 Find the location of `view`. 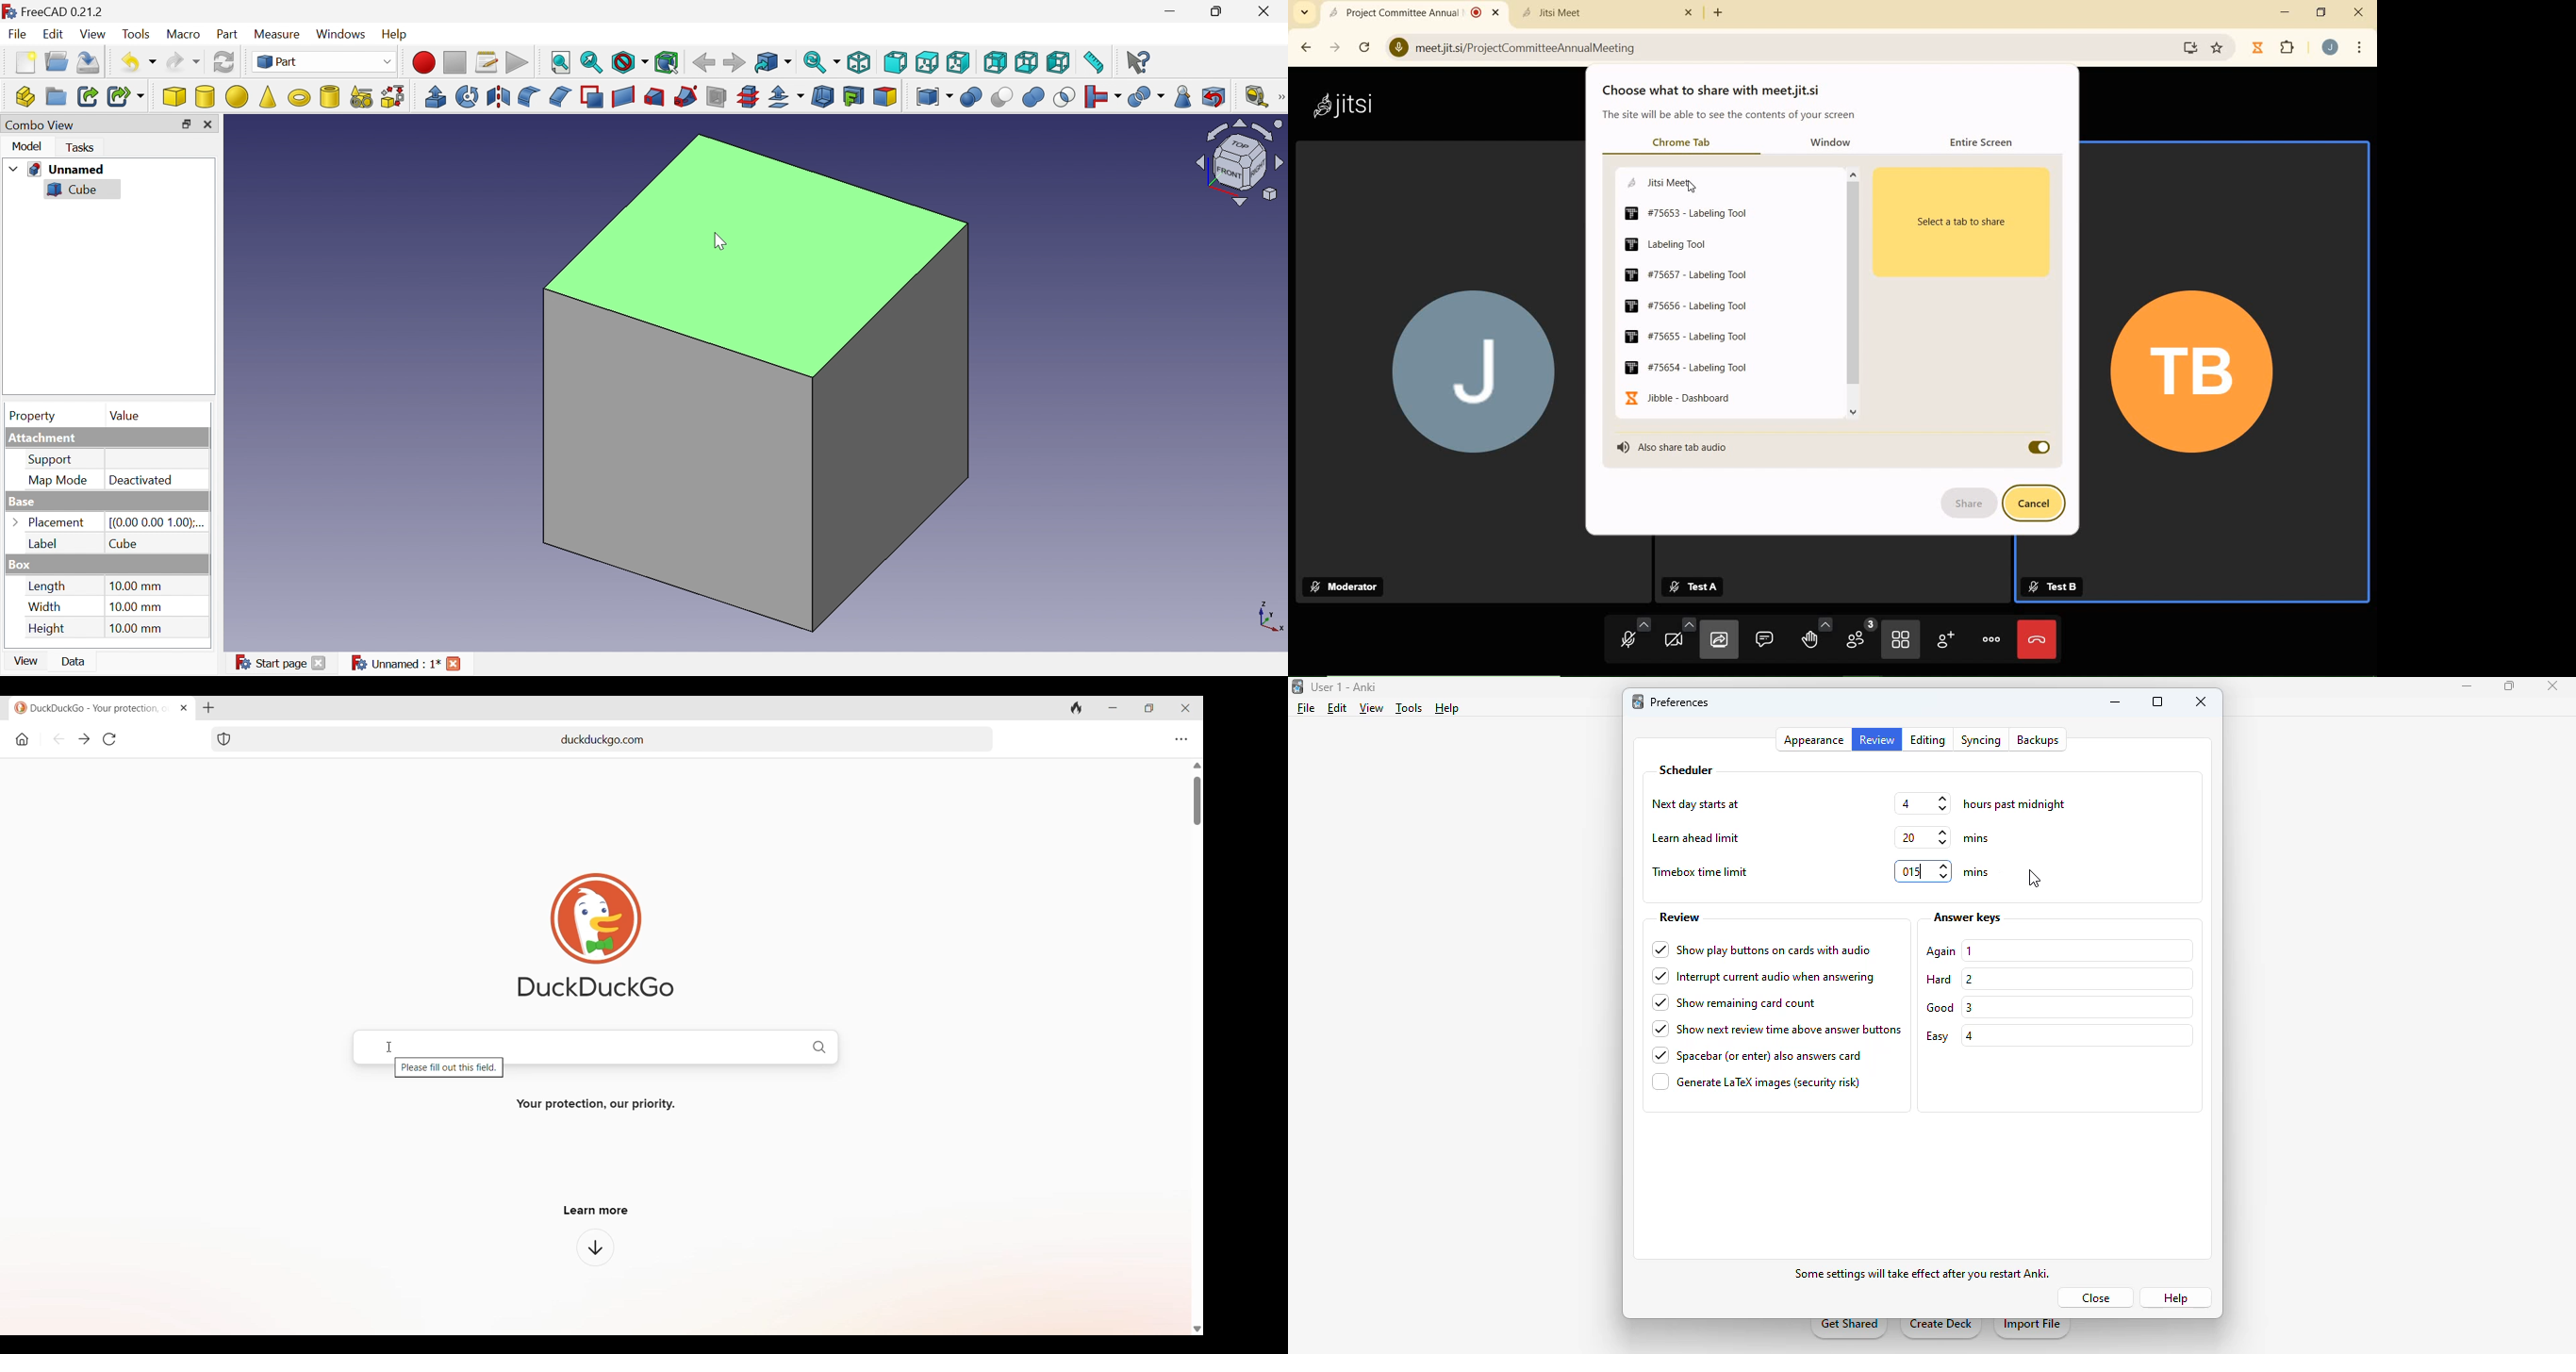

view is located at coordinates (1371, 709).